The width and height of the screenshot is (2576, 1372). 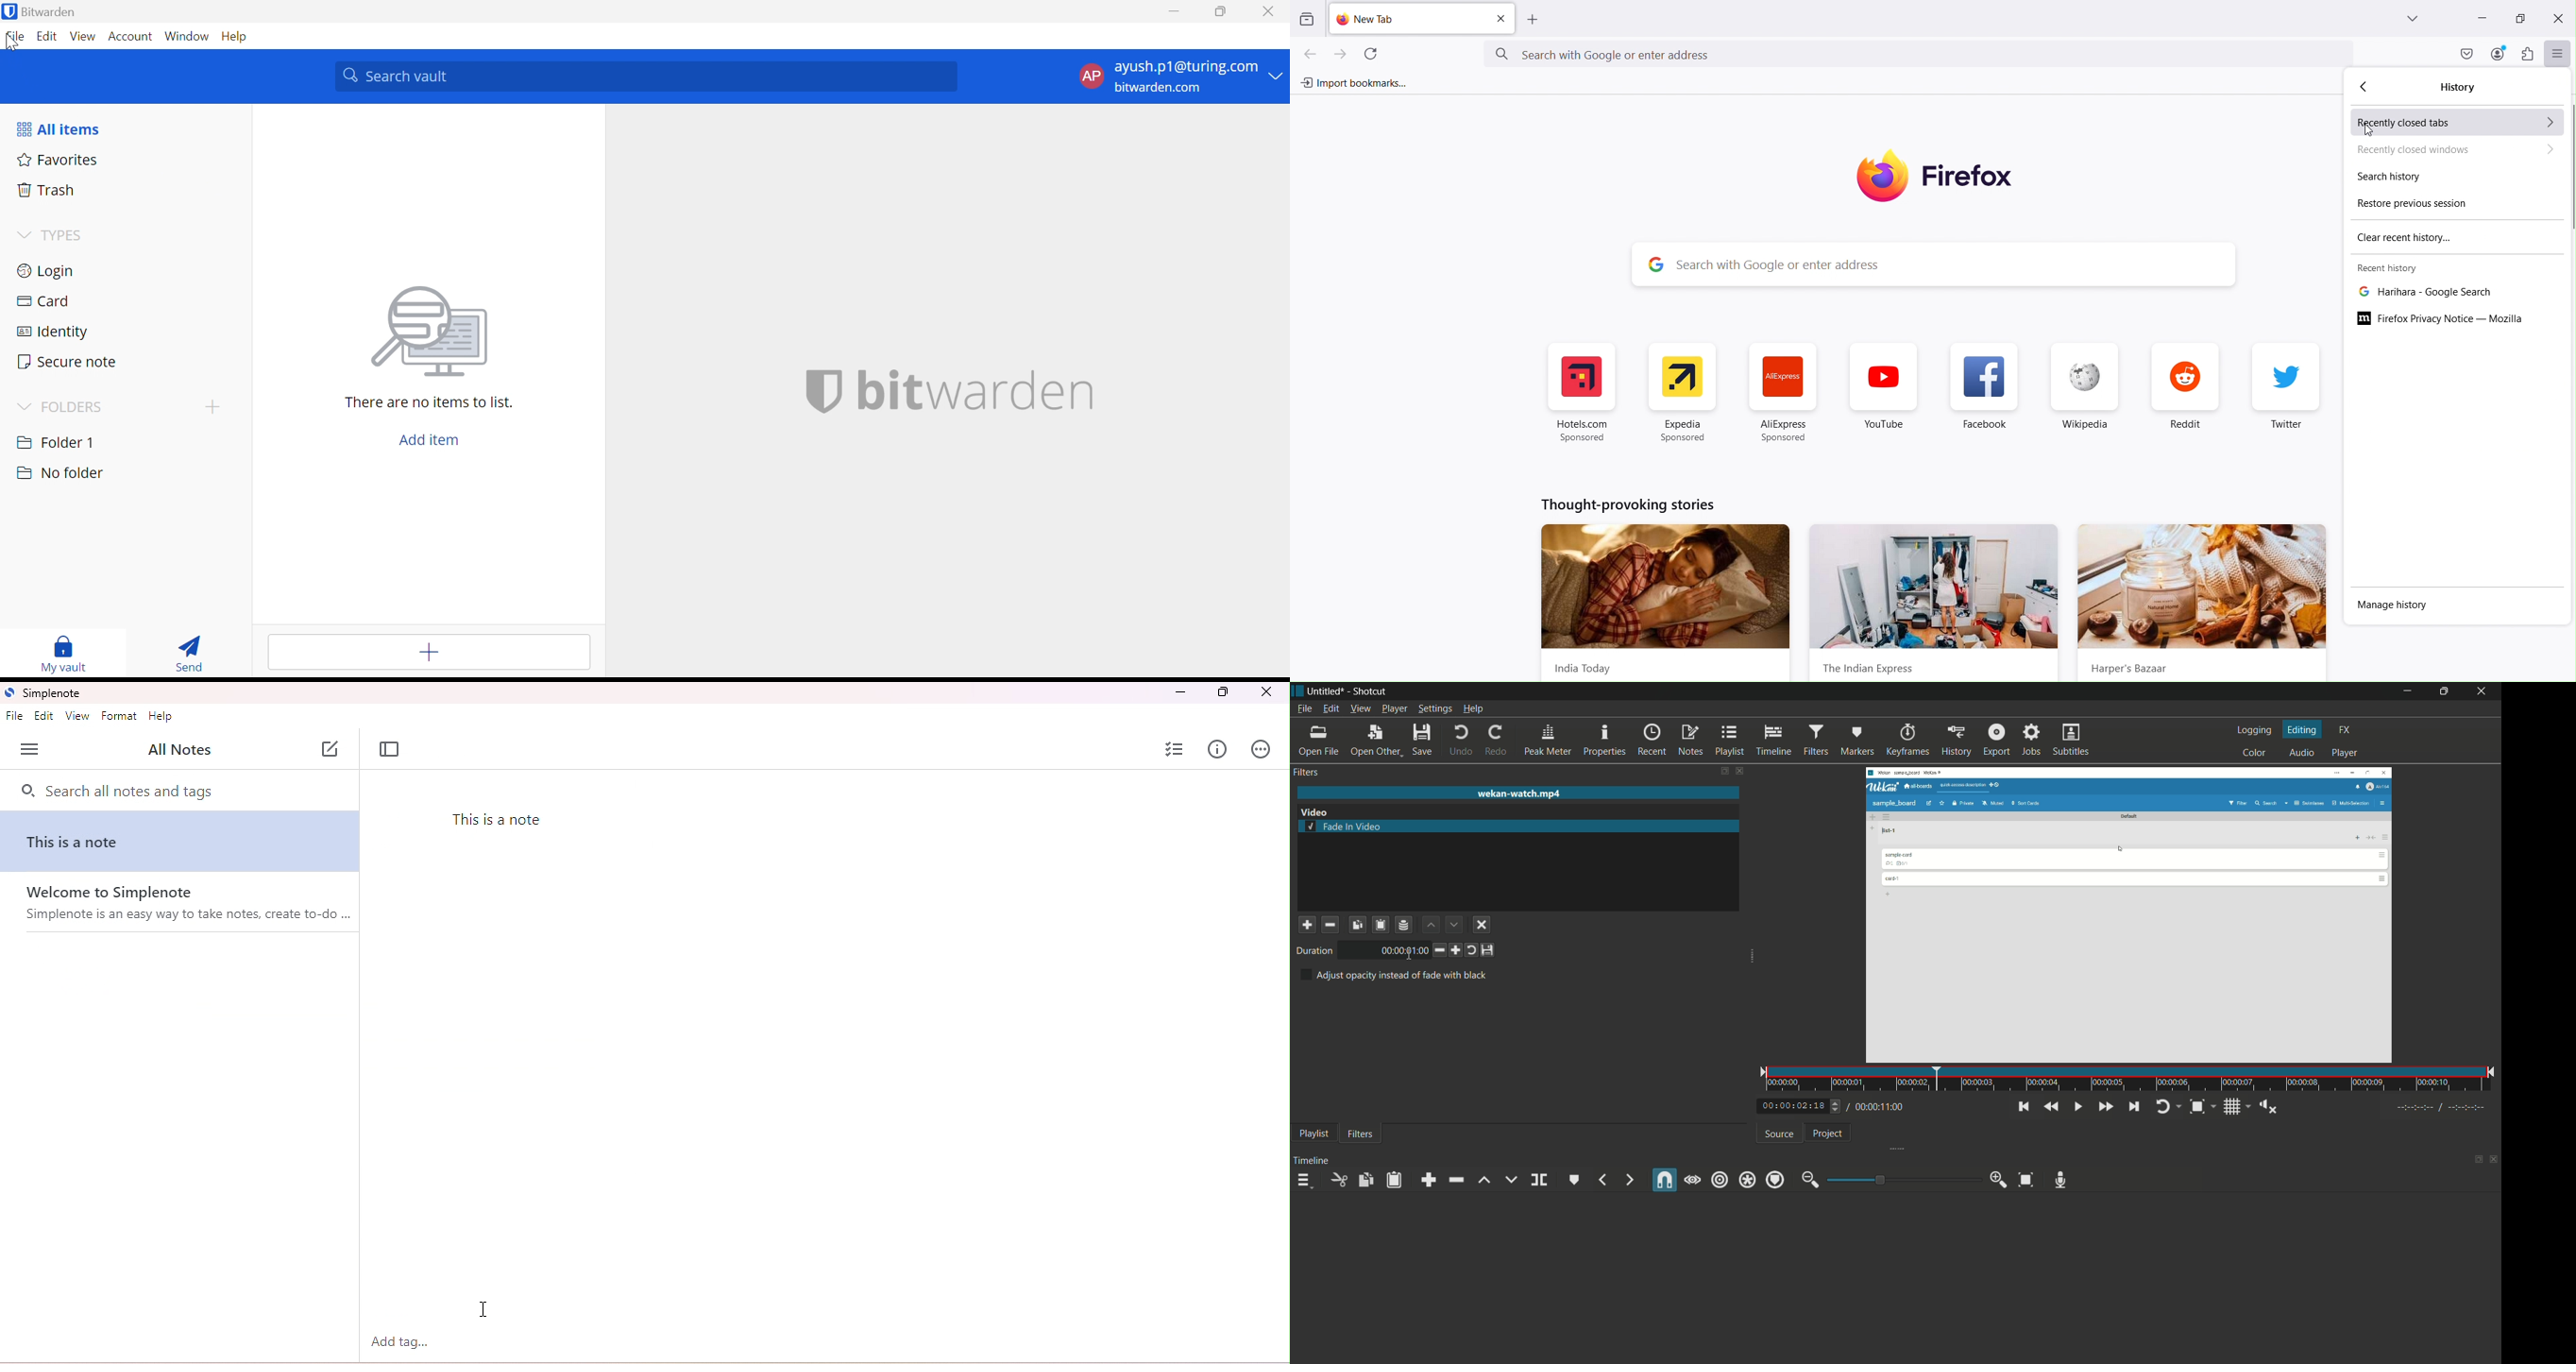 I want to click on fx, so click(x=2346, y=730).